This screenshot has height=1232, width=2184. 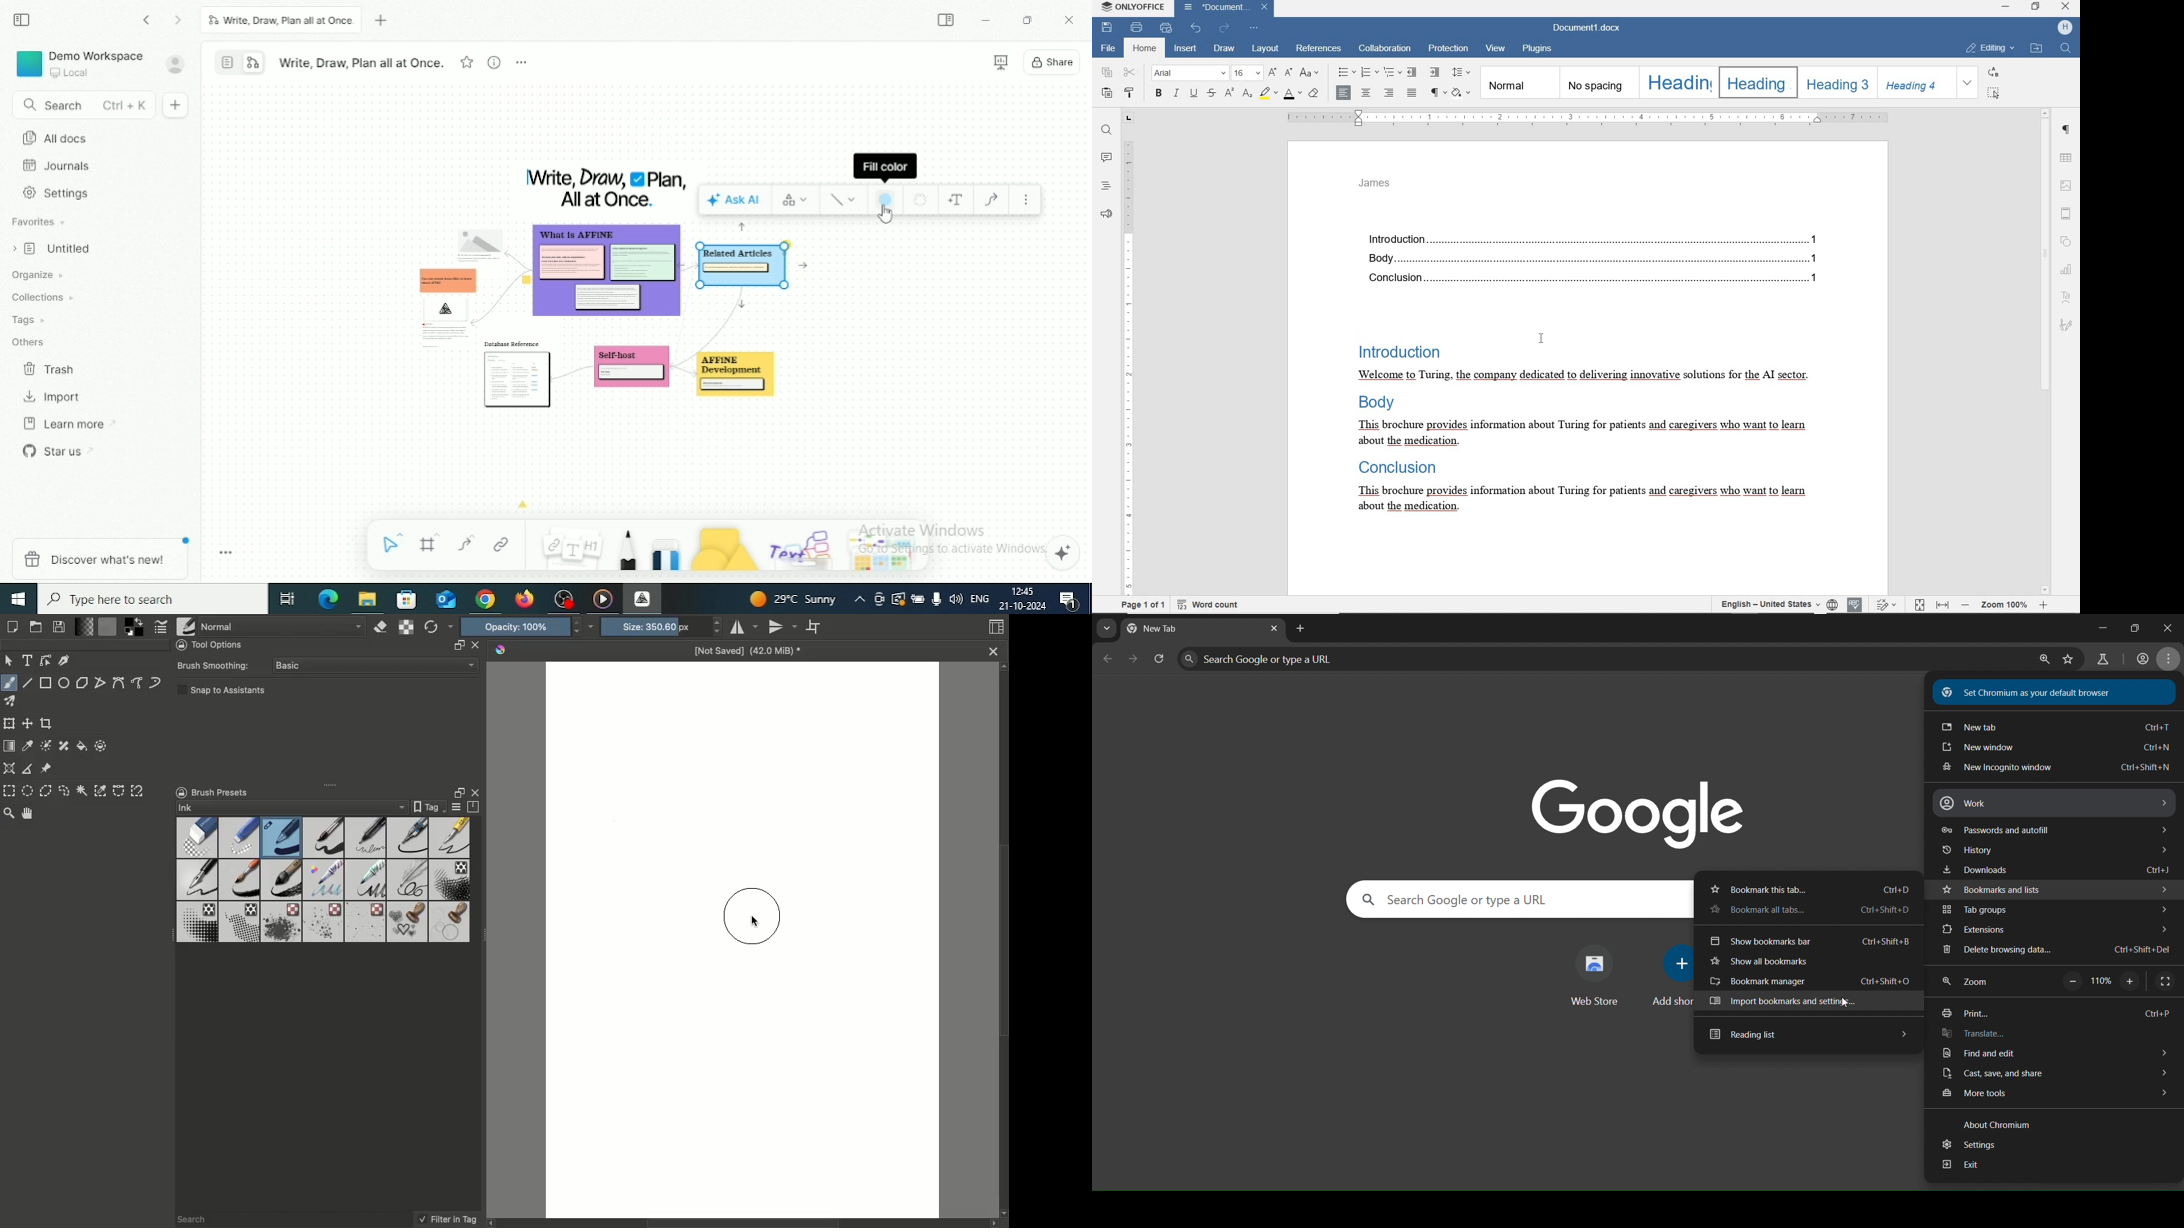 I want to click on close tab, so click(x=1275, y=628).